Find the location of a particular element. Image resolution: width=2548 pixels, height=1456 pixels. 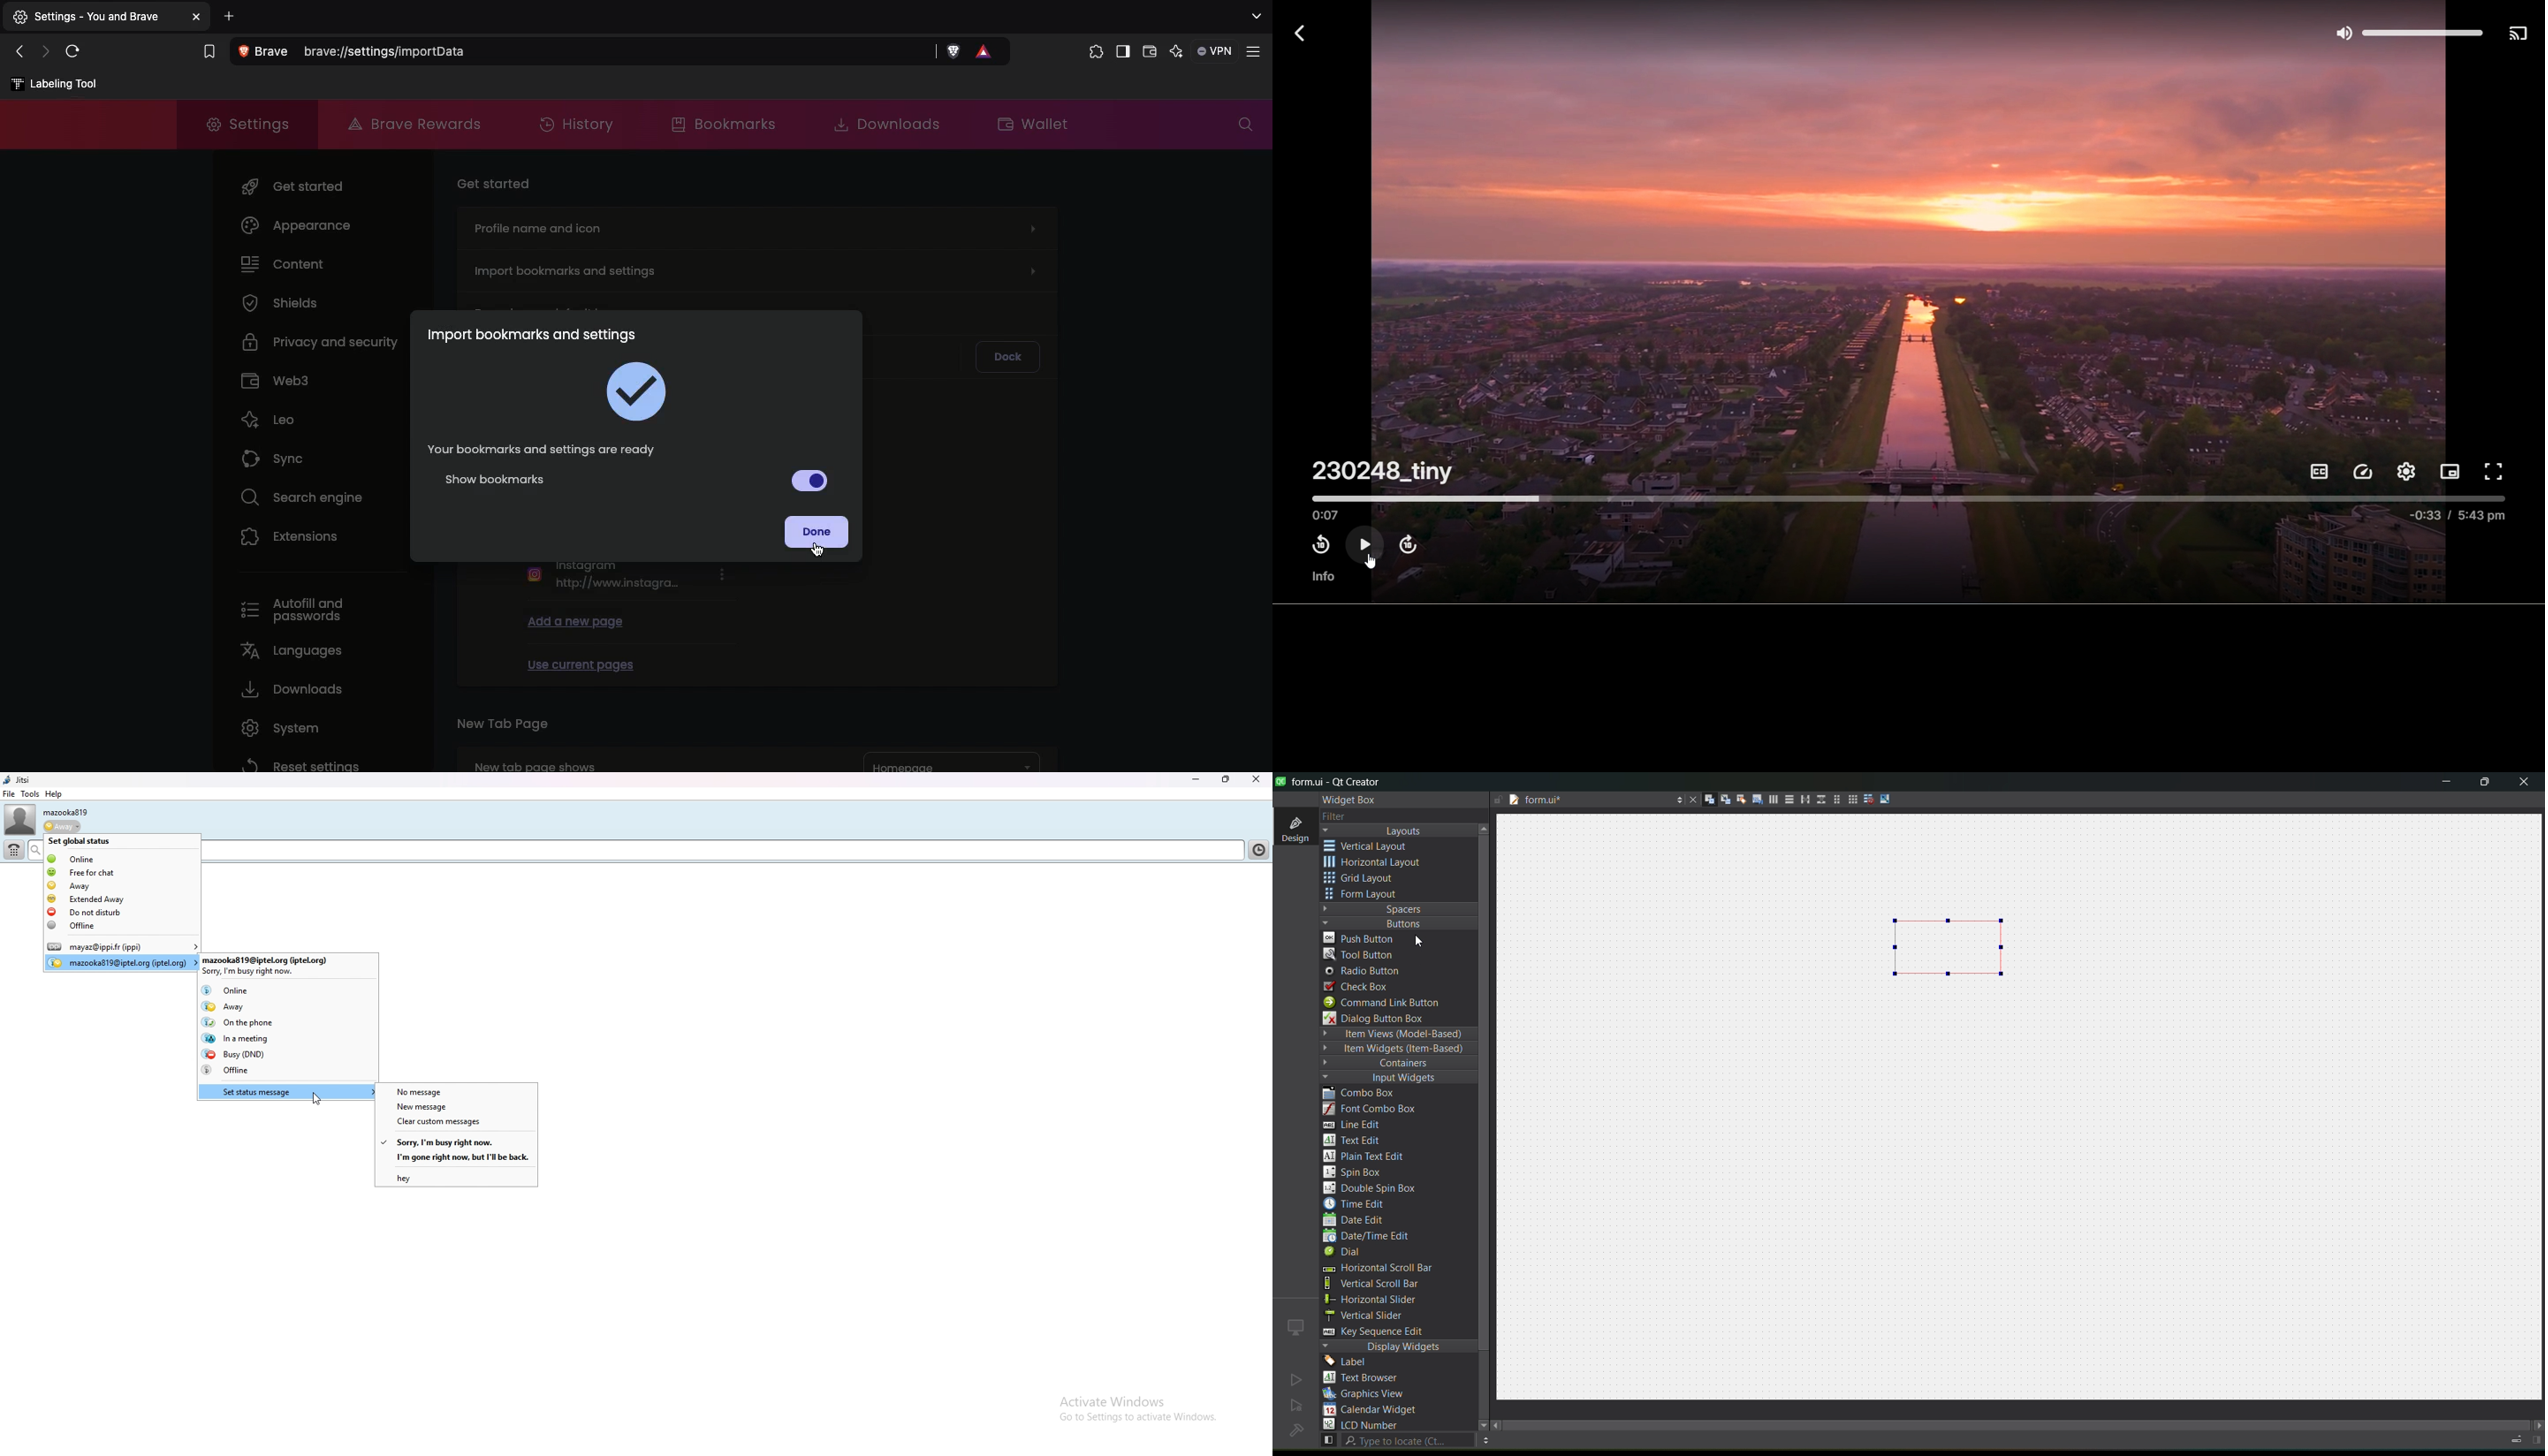

brave://settings/importdata is located at coordinates (619, 53).